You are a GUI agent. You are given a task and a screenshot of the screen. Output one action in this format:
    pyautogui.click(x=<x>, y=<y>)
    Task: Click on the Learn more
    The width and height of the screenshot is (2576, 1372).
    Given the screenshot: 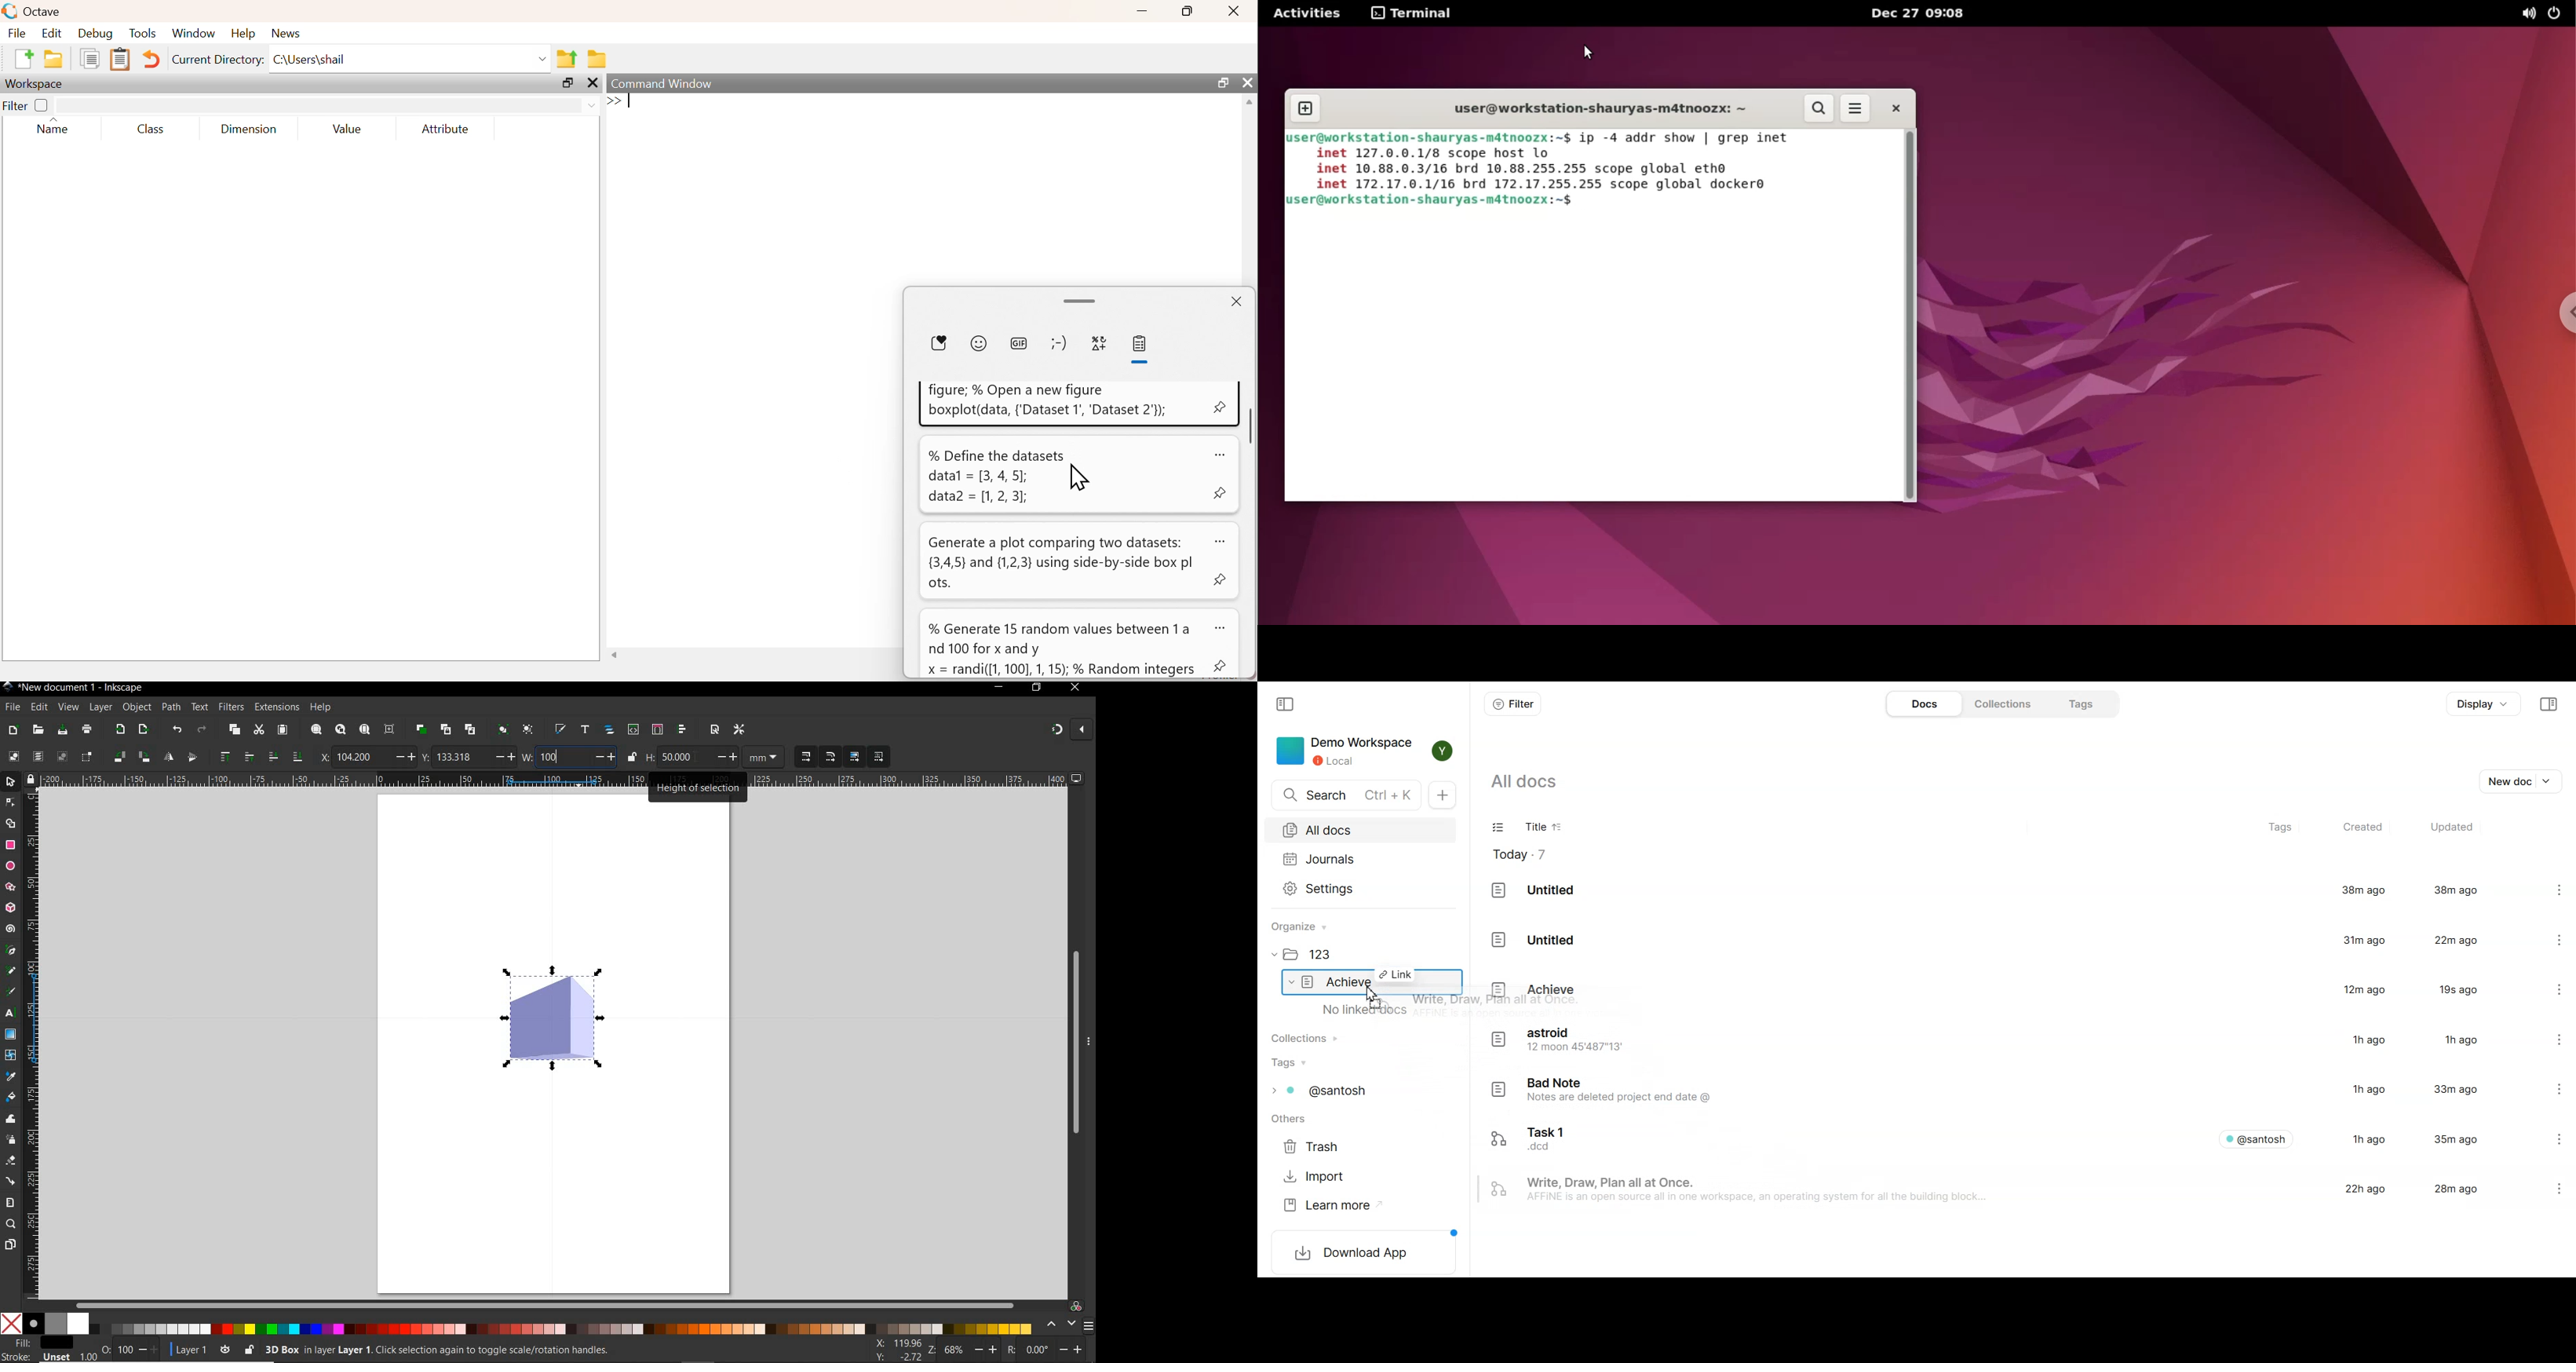 What is the action you would take?
    pyautogui.click(x=1333, y=1206)
    